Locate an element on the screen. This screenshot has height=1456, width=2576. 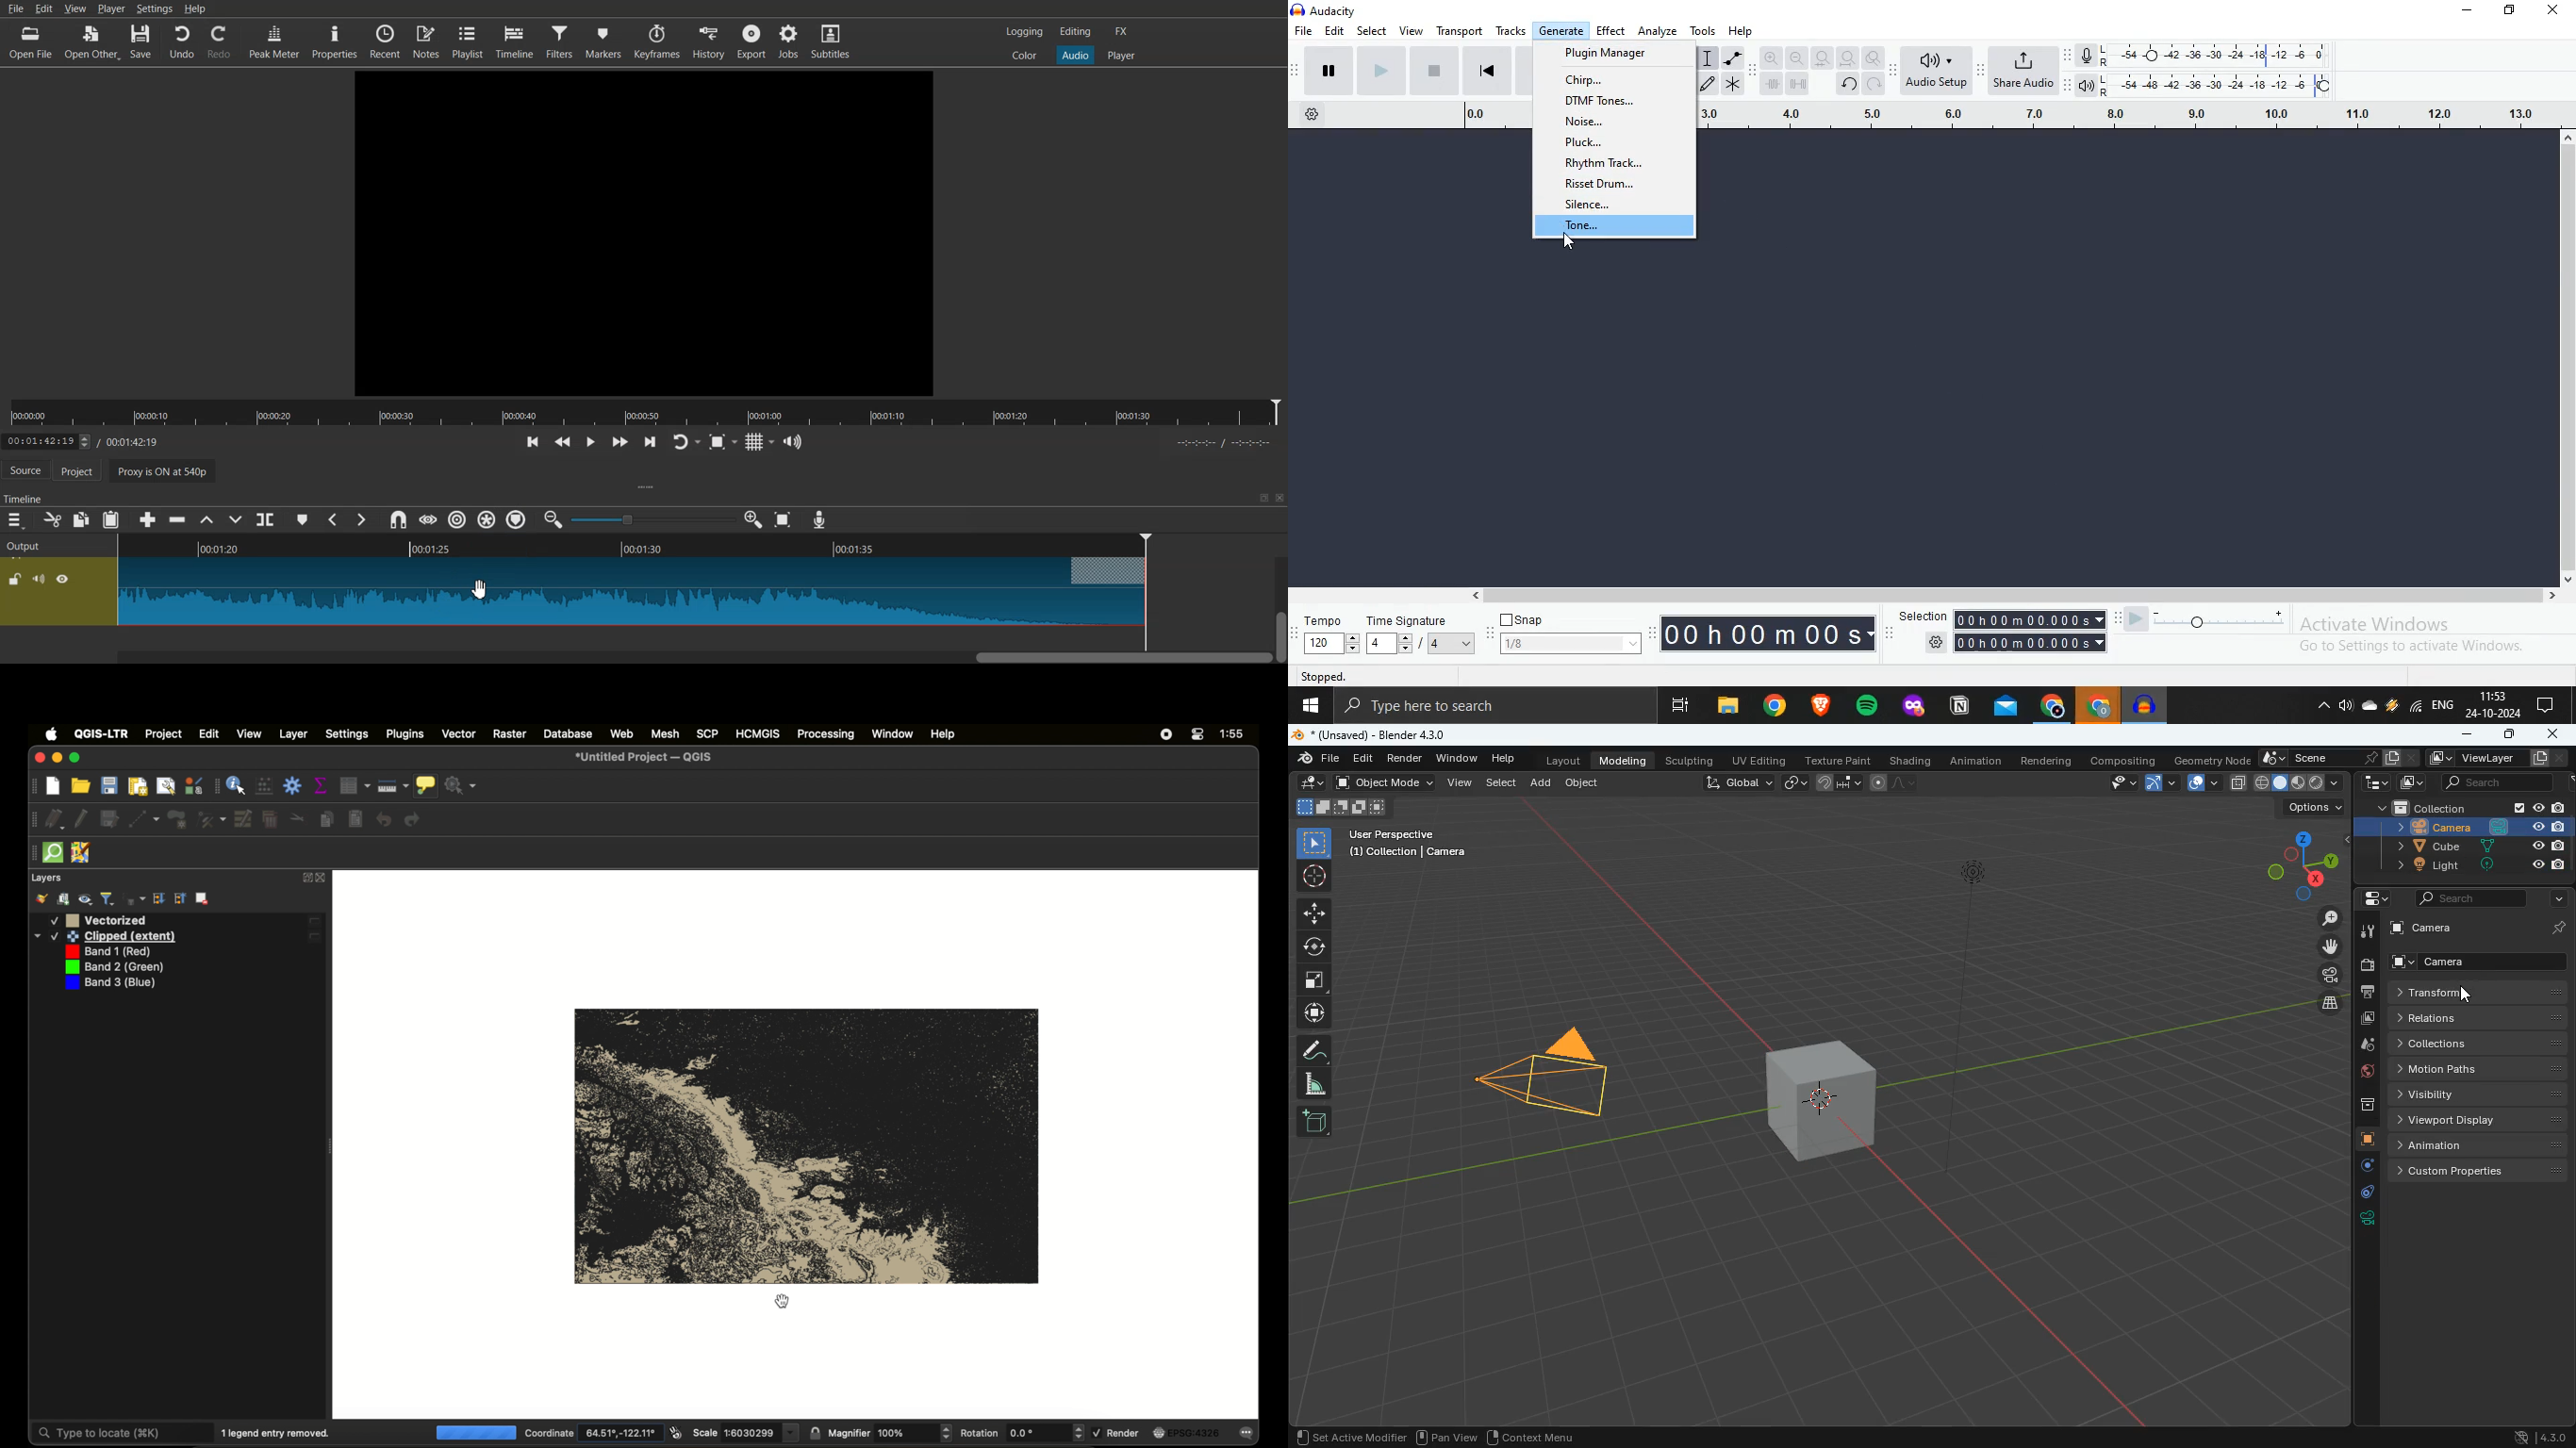
open field calculator is located at coordinates (264, 785).